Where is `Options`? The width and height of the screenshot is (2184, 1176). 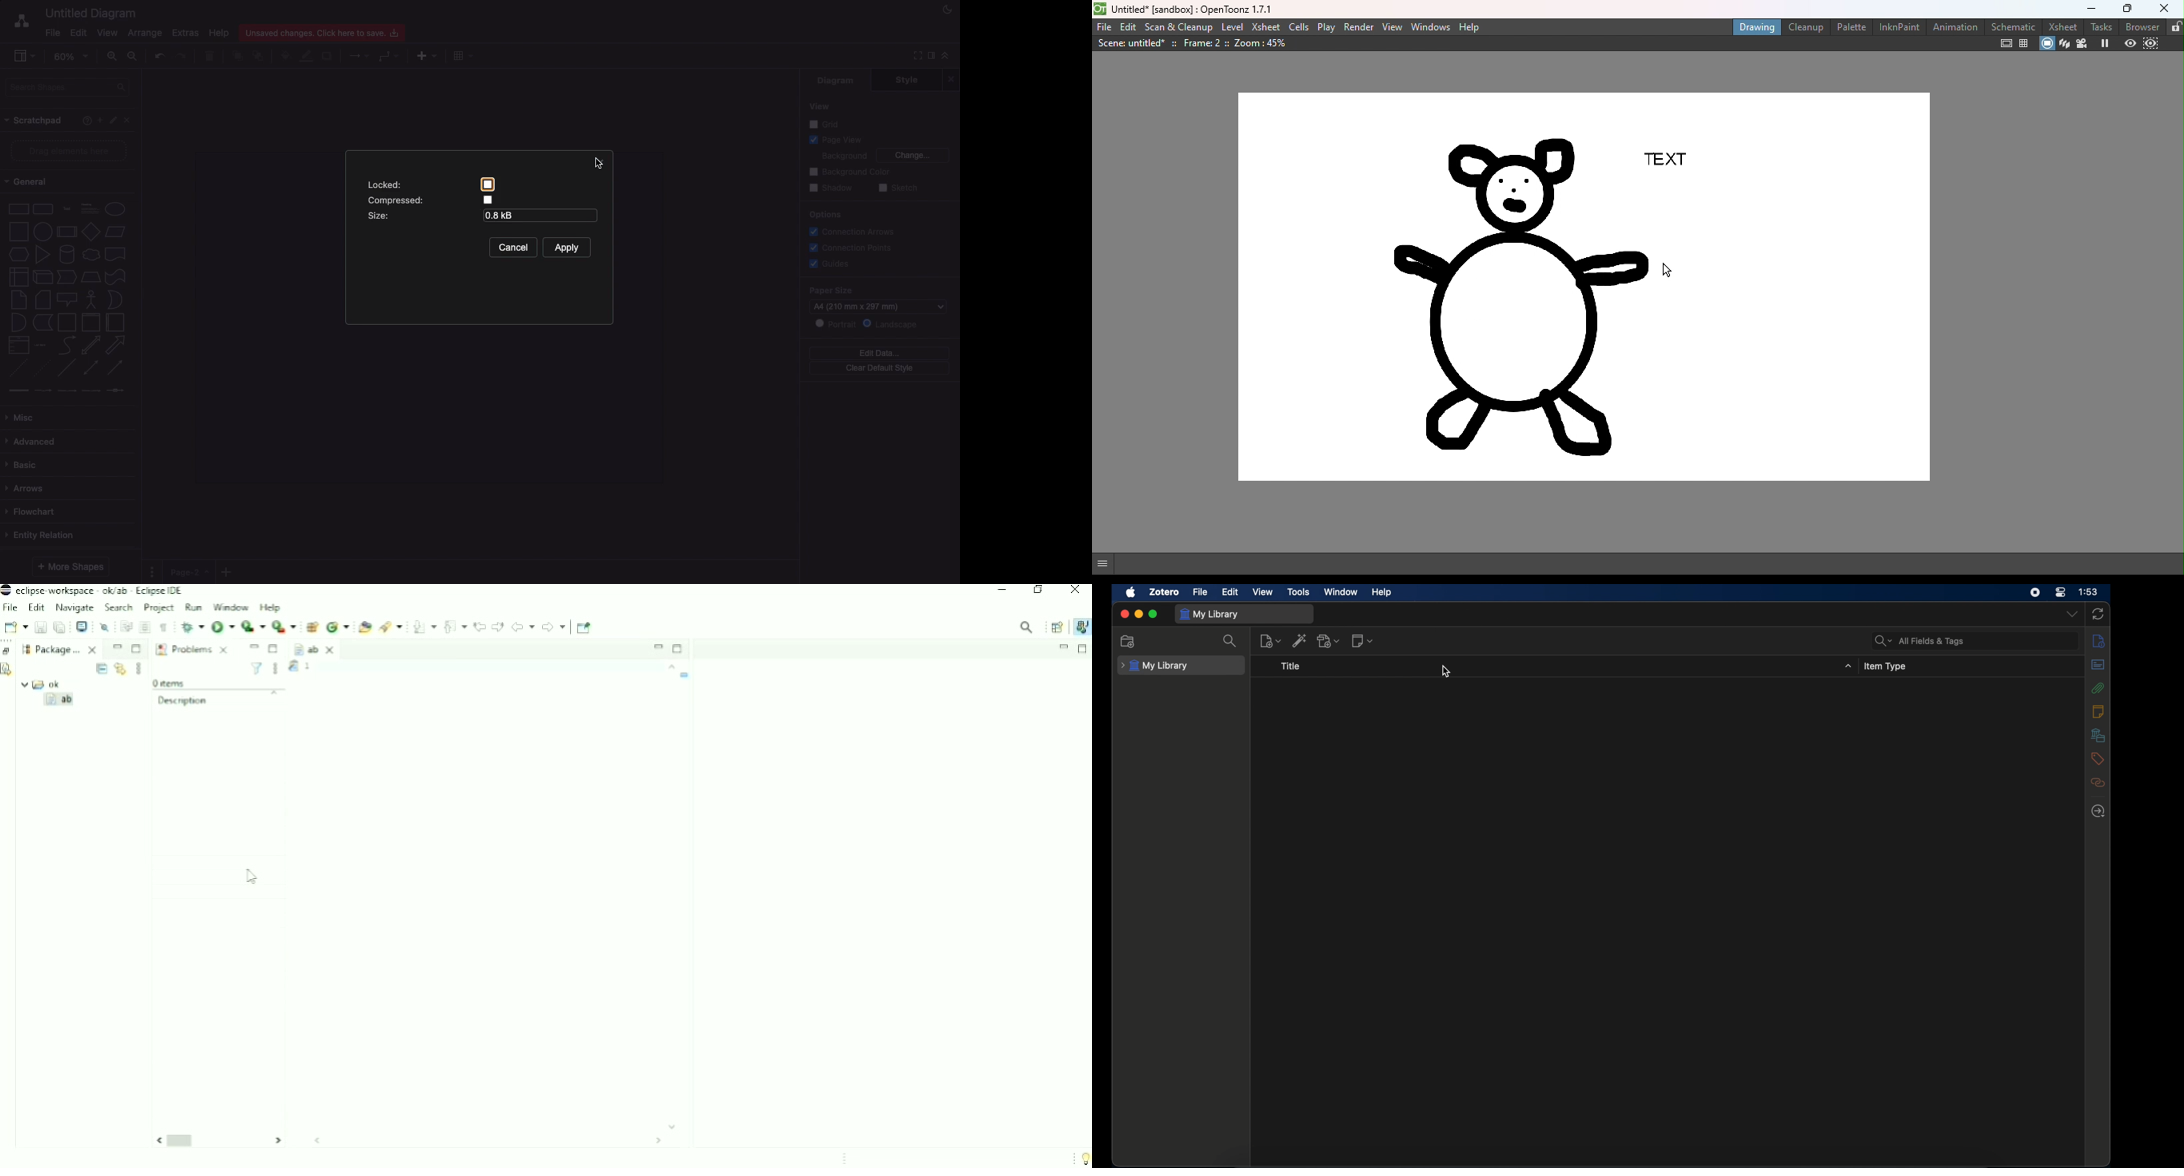
Options is located at coordinates (154, 571).